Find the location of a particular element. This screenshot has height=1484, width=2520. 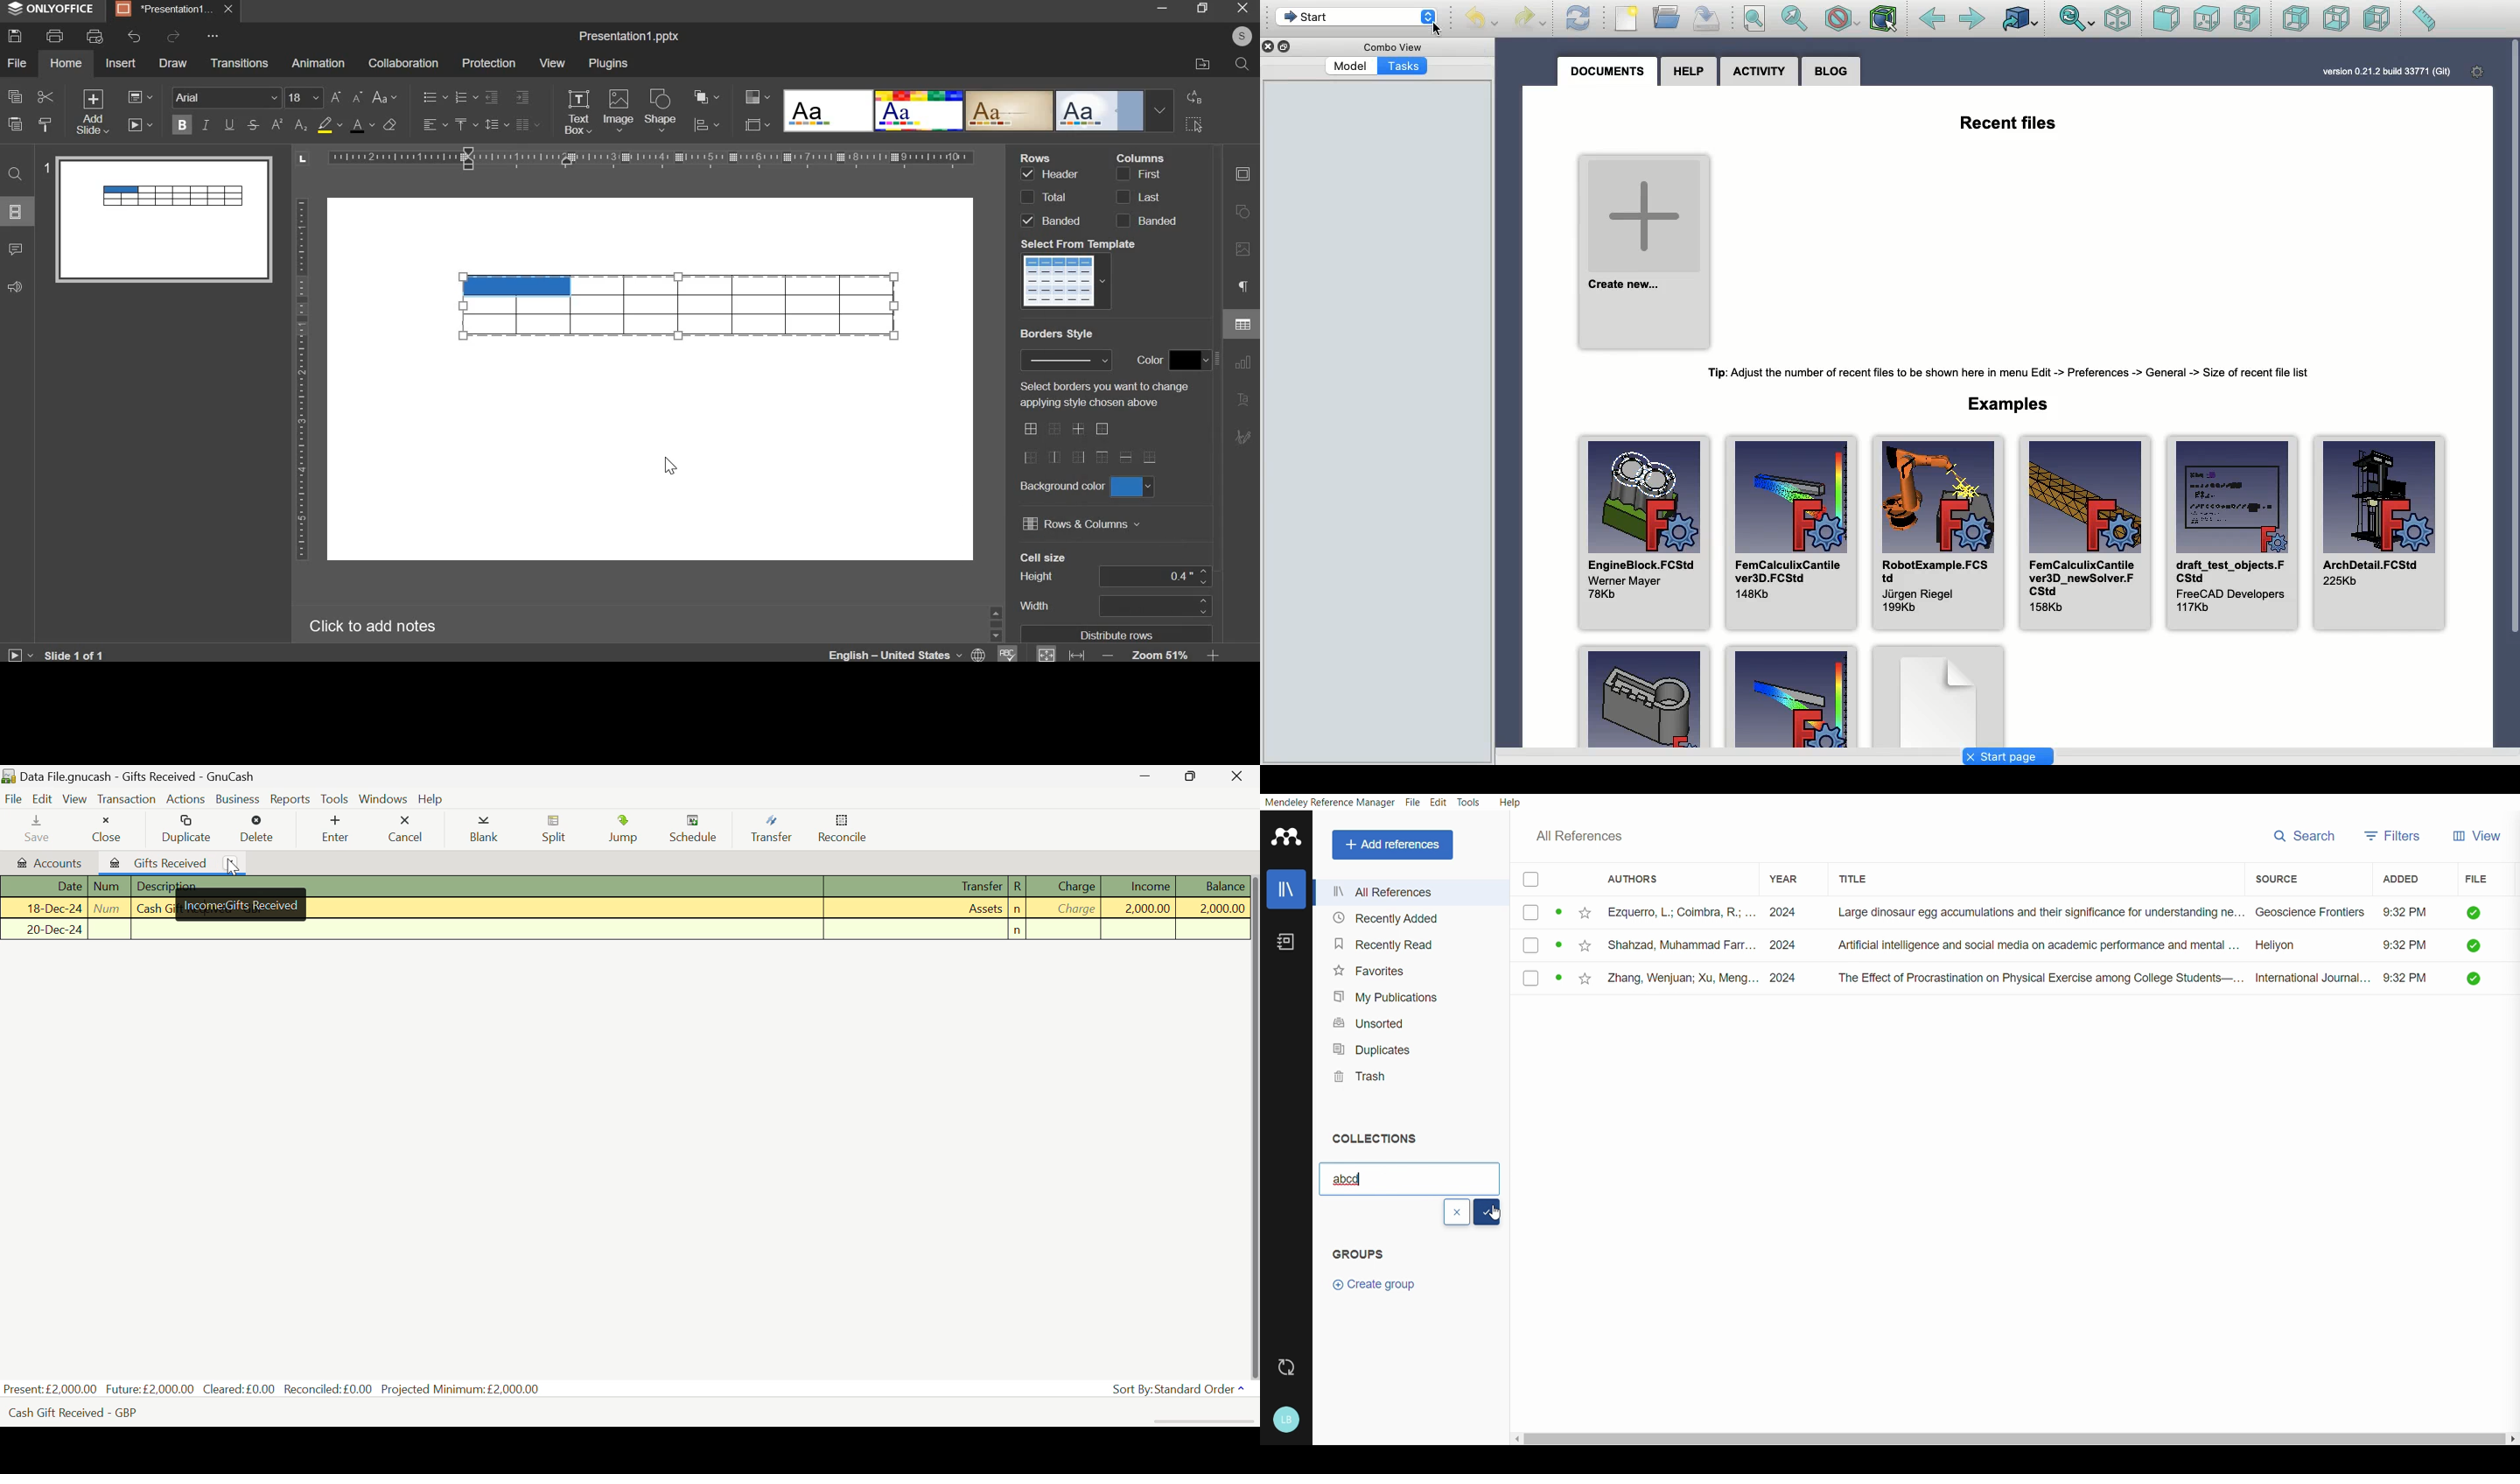

search is located at coordinates (1241, 64).